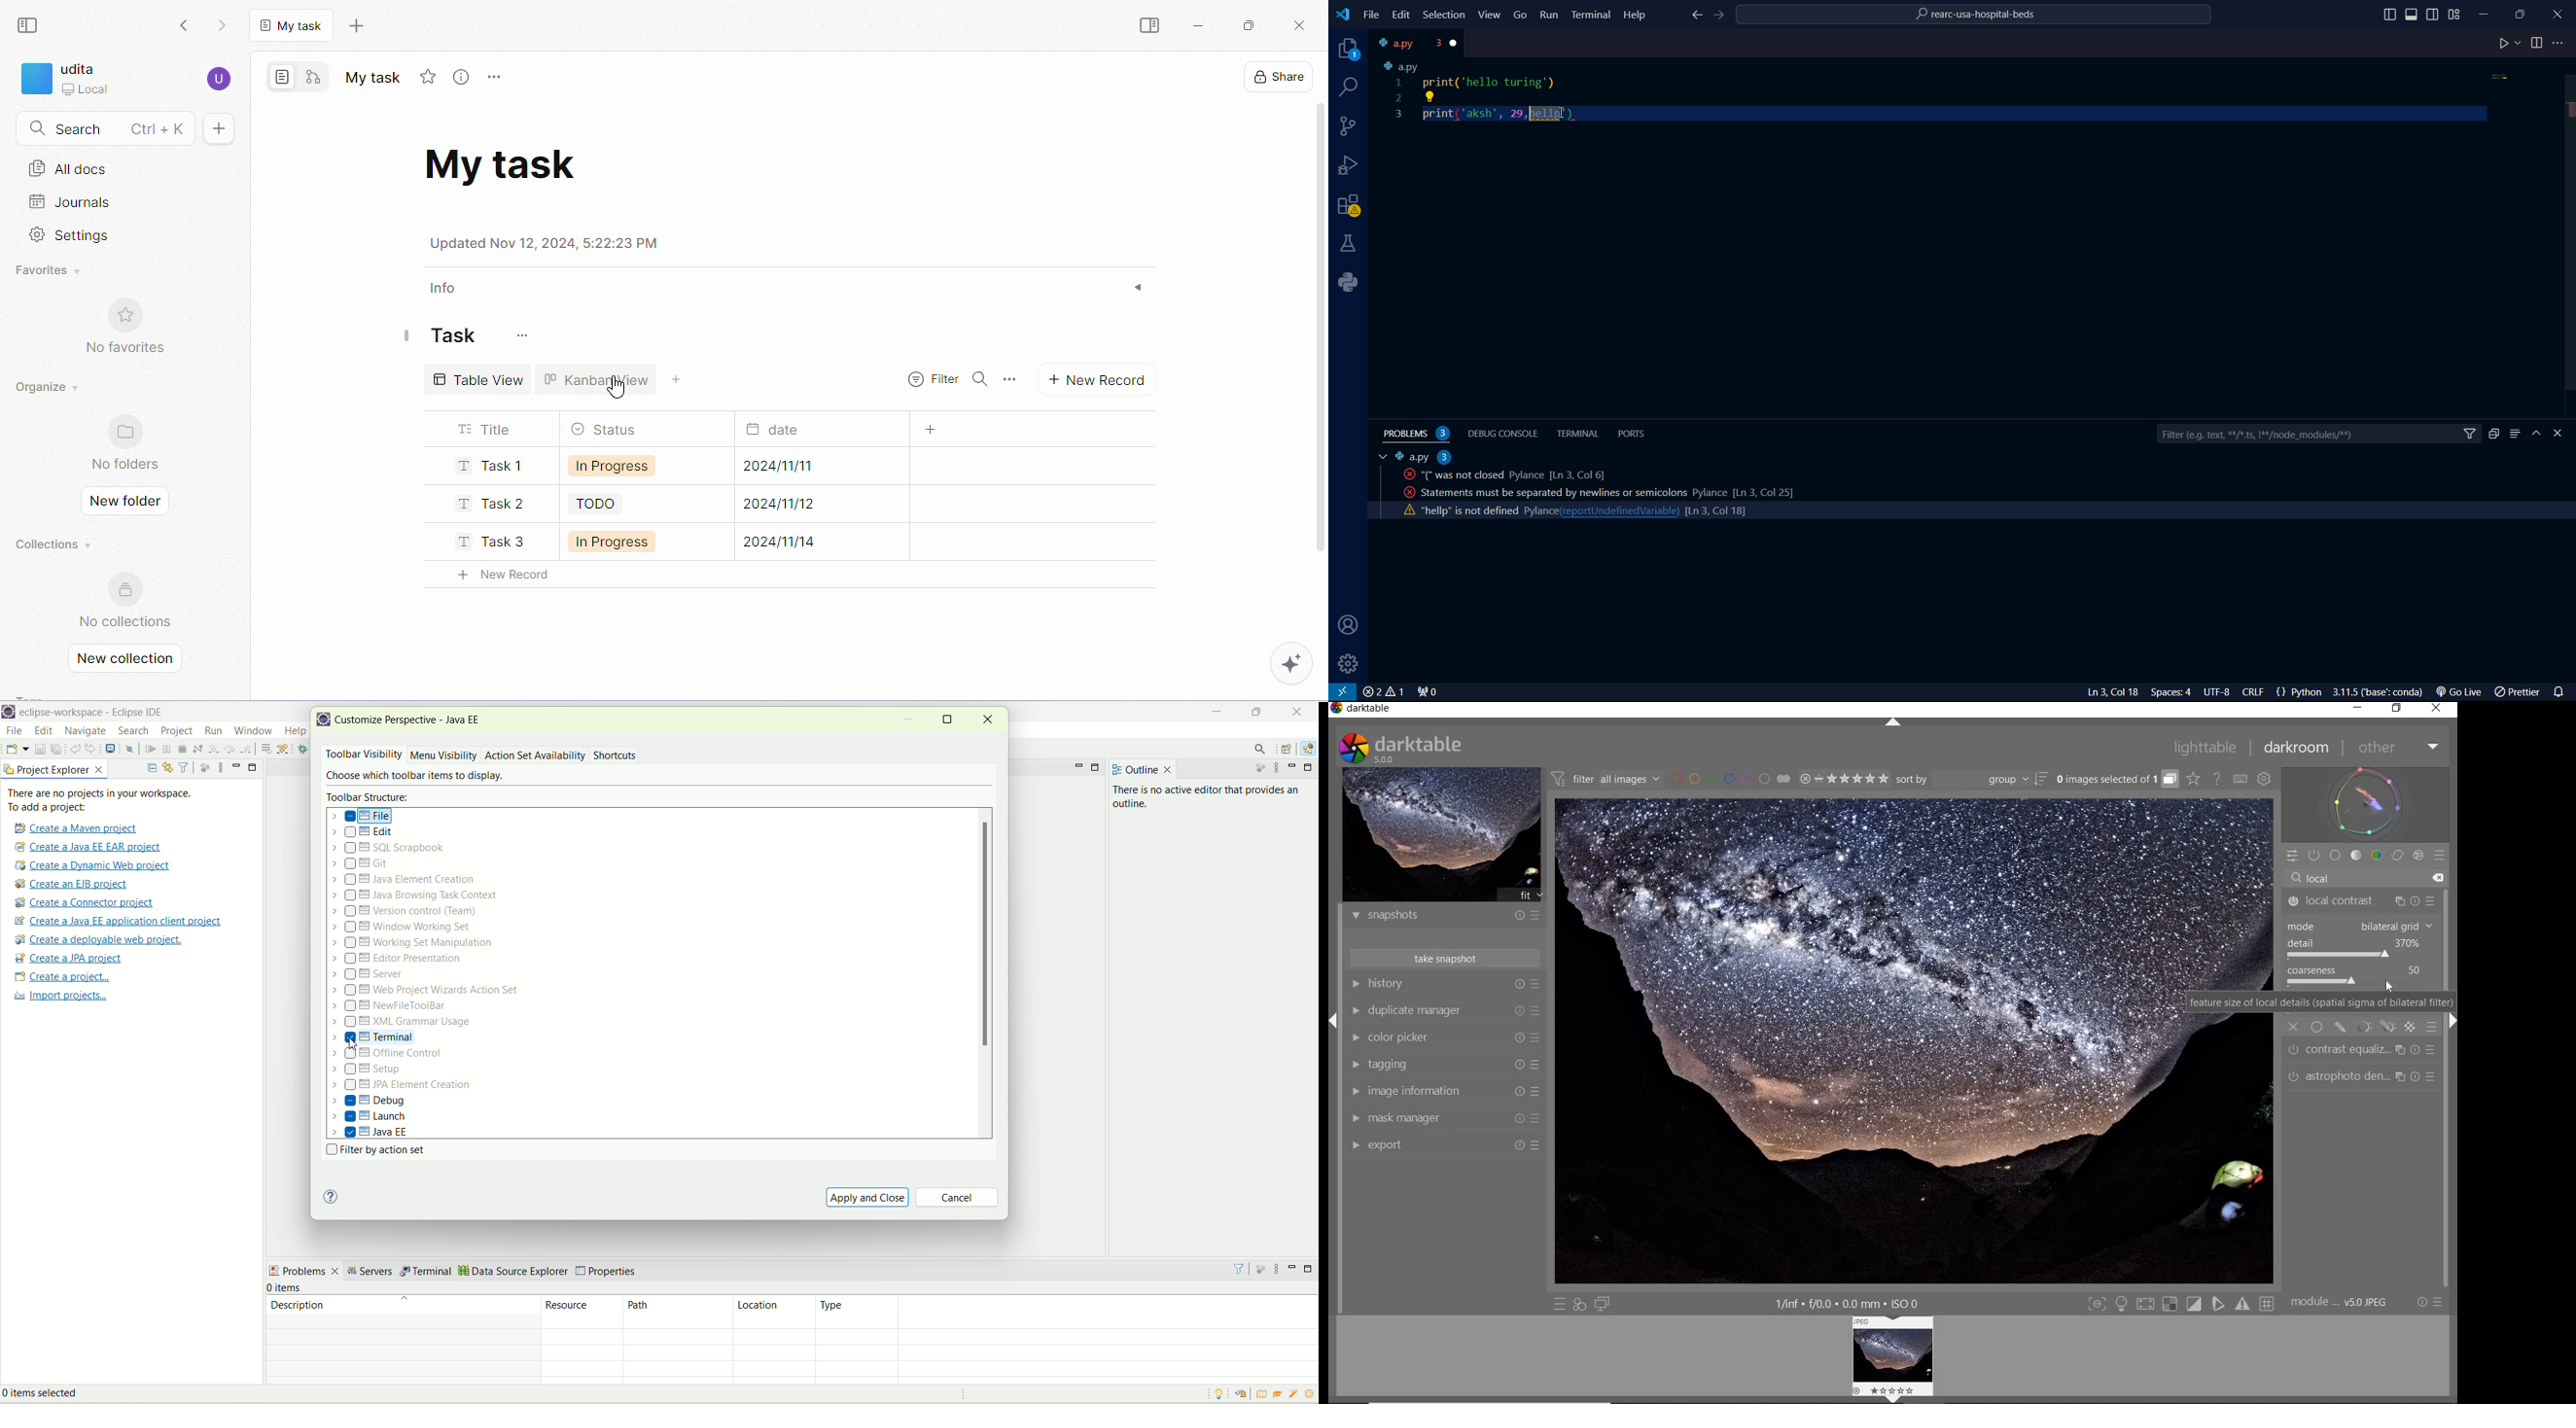  What do you see at coordinates (1217, 710) in the screenshot?
I see `minimize` at bounding box center [1217, 710].